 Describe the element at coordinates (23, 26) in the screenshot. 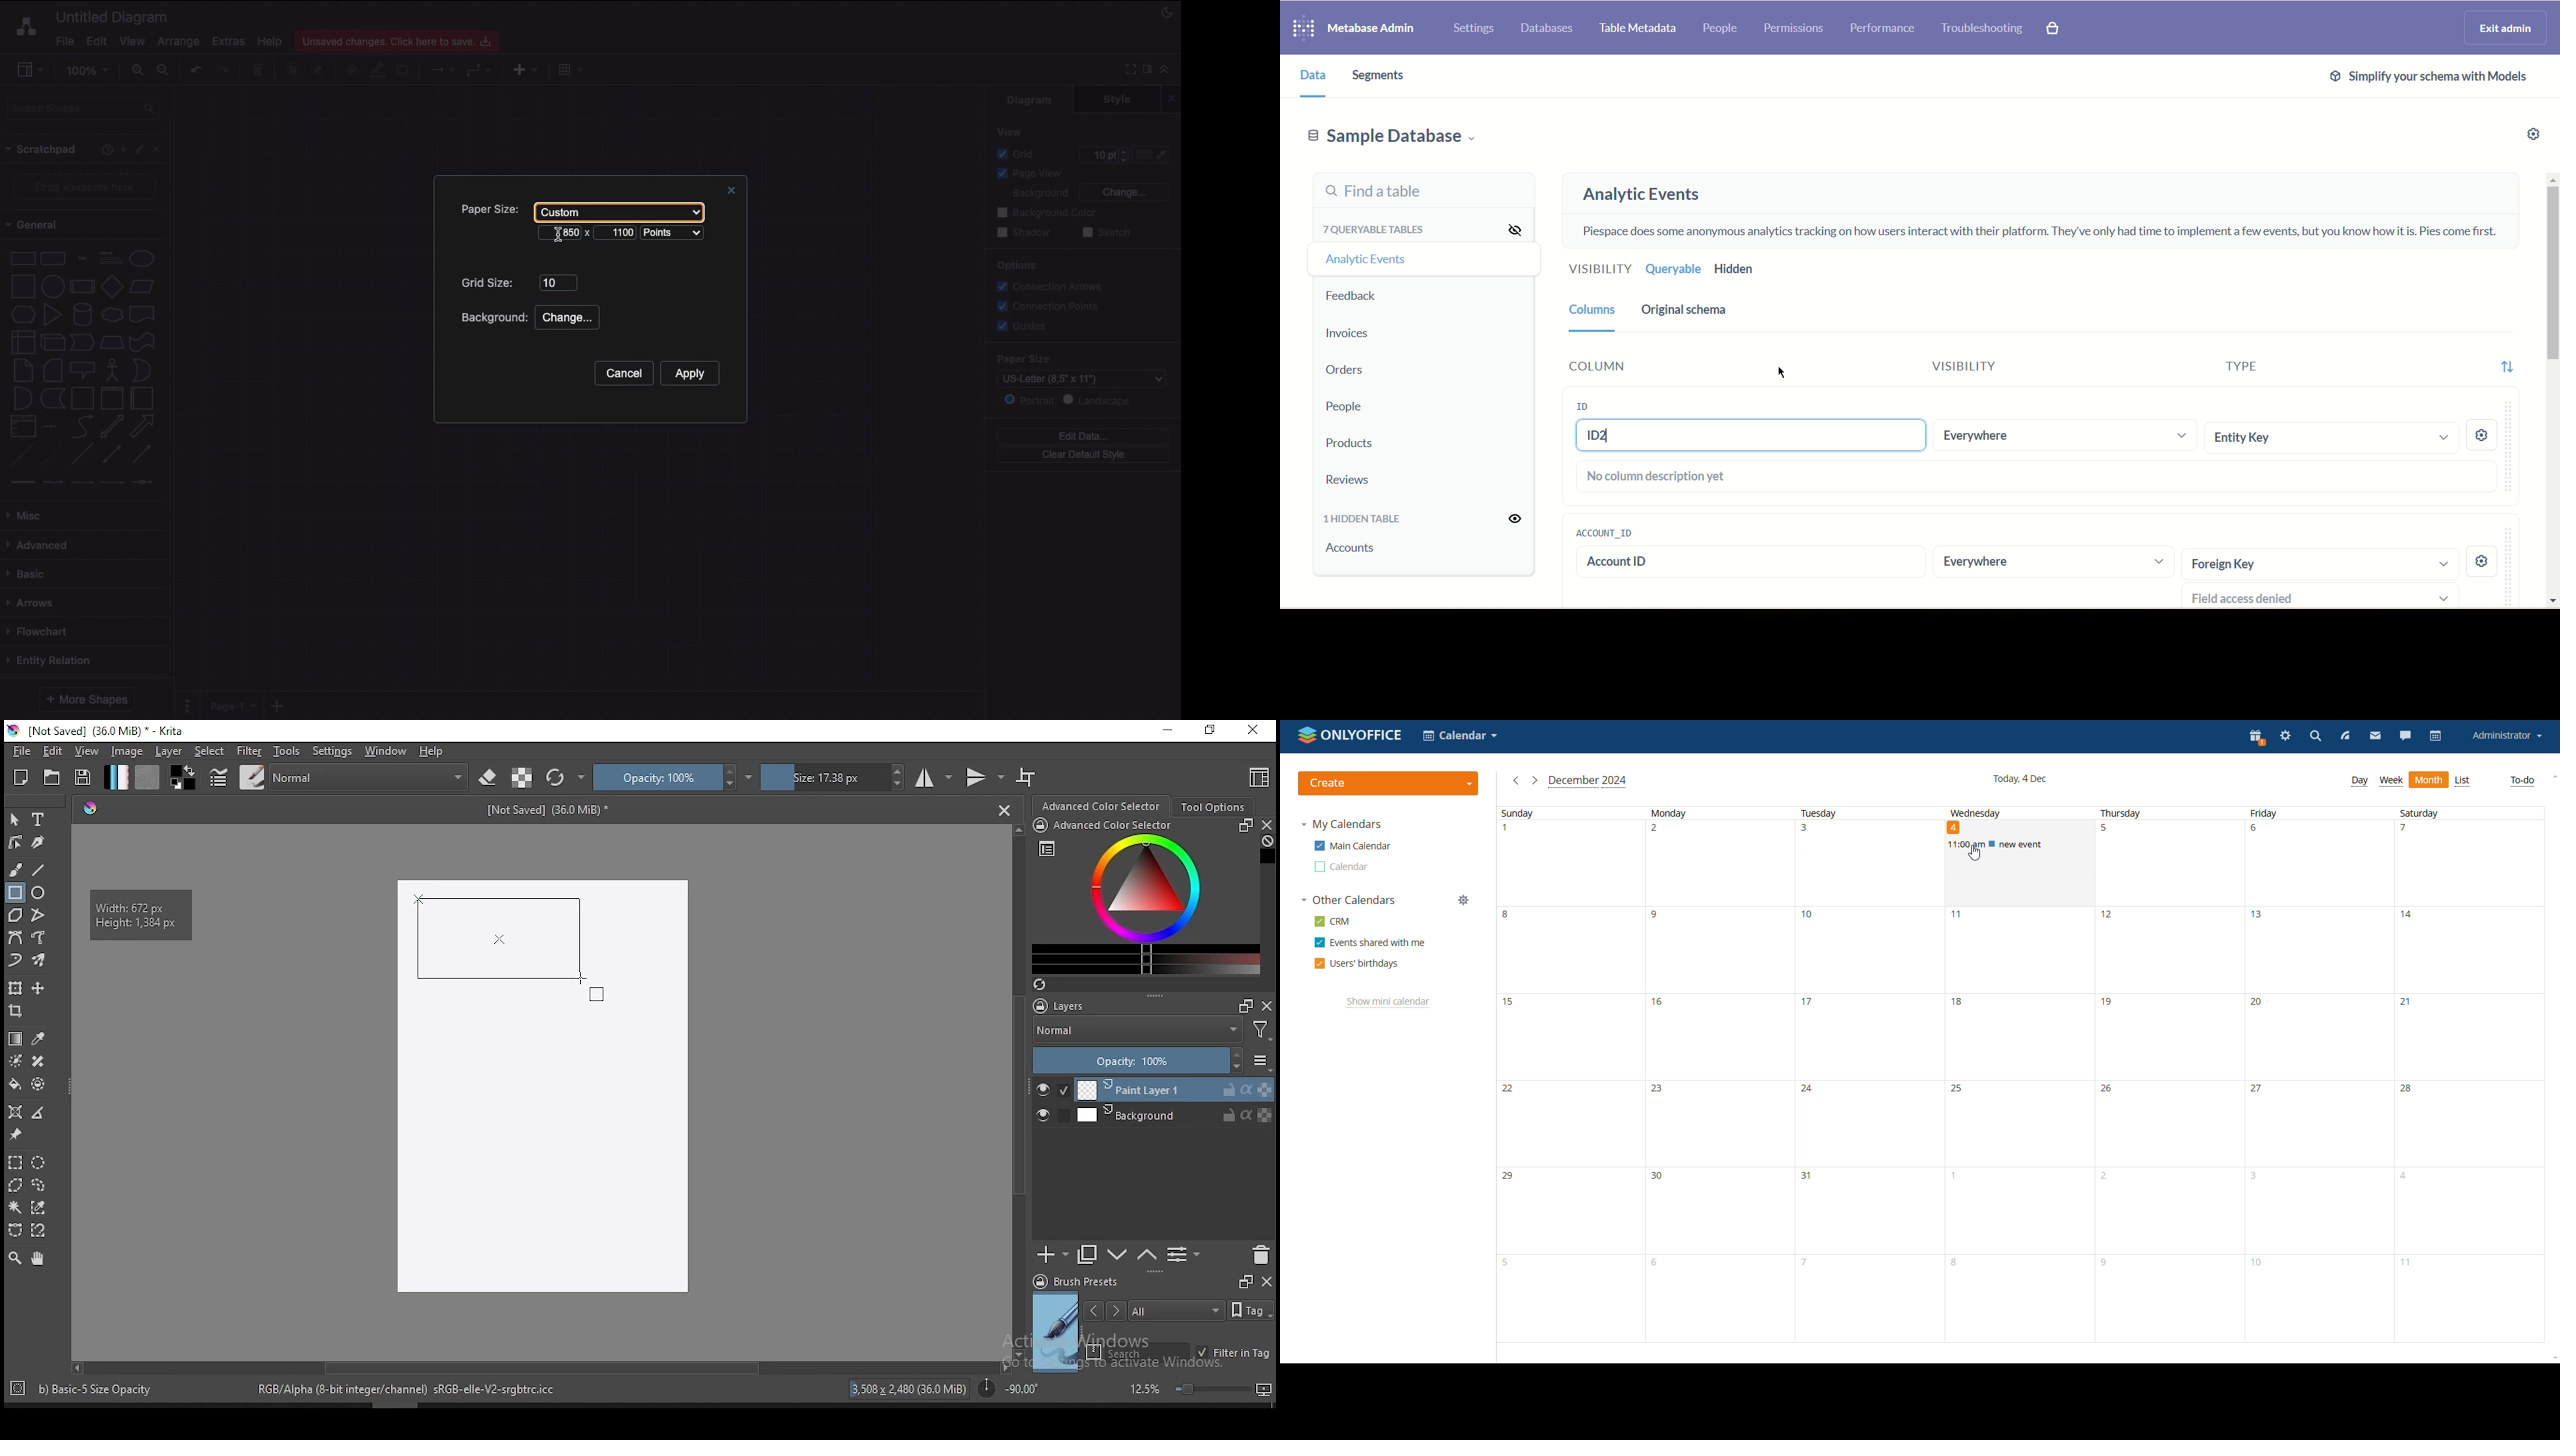

I see `Draw.io` at that location.